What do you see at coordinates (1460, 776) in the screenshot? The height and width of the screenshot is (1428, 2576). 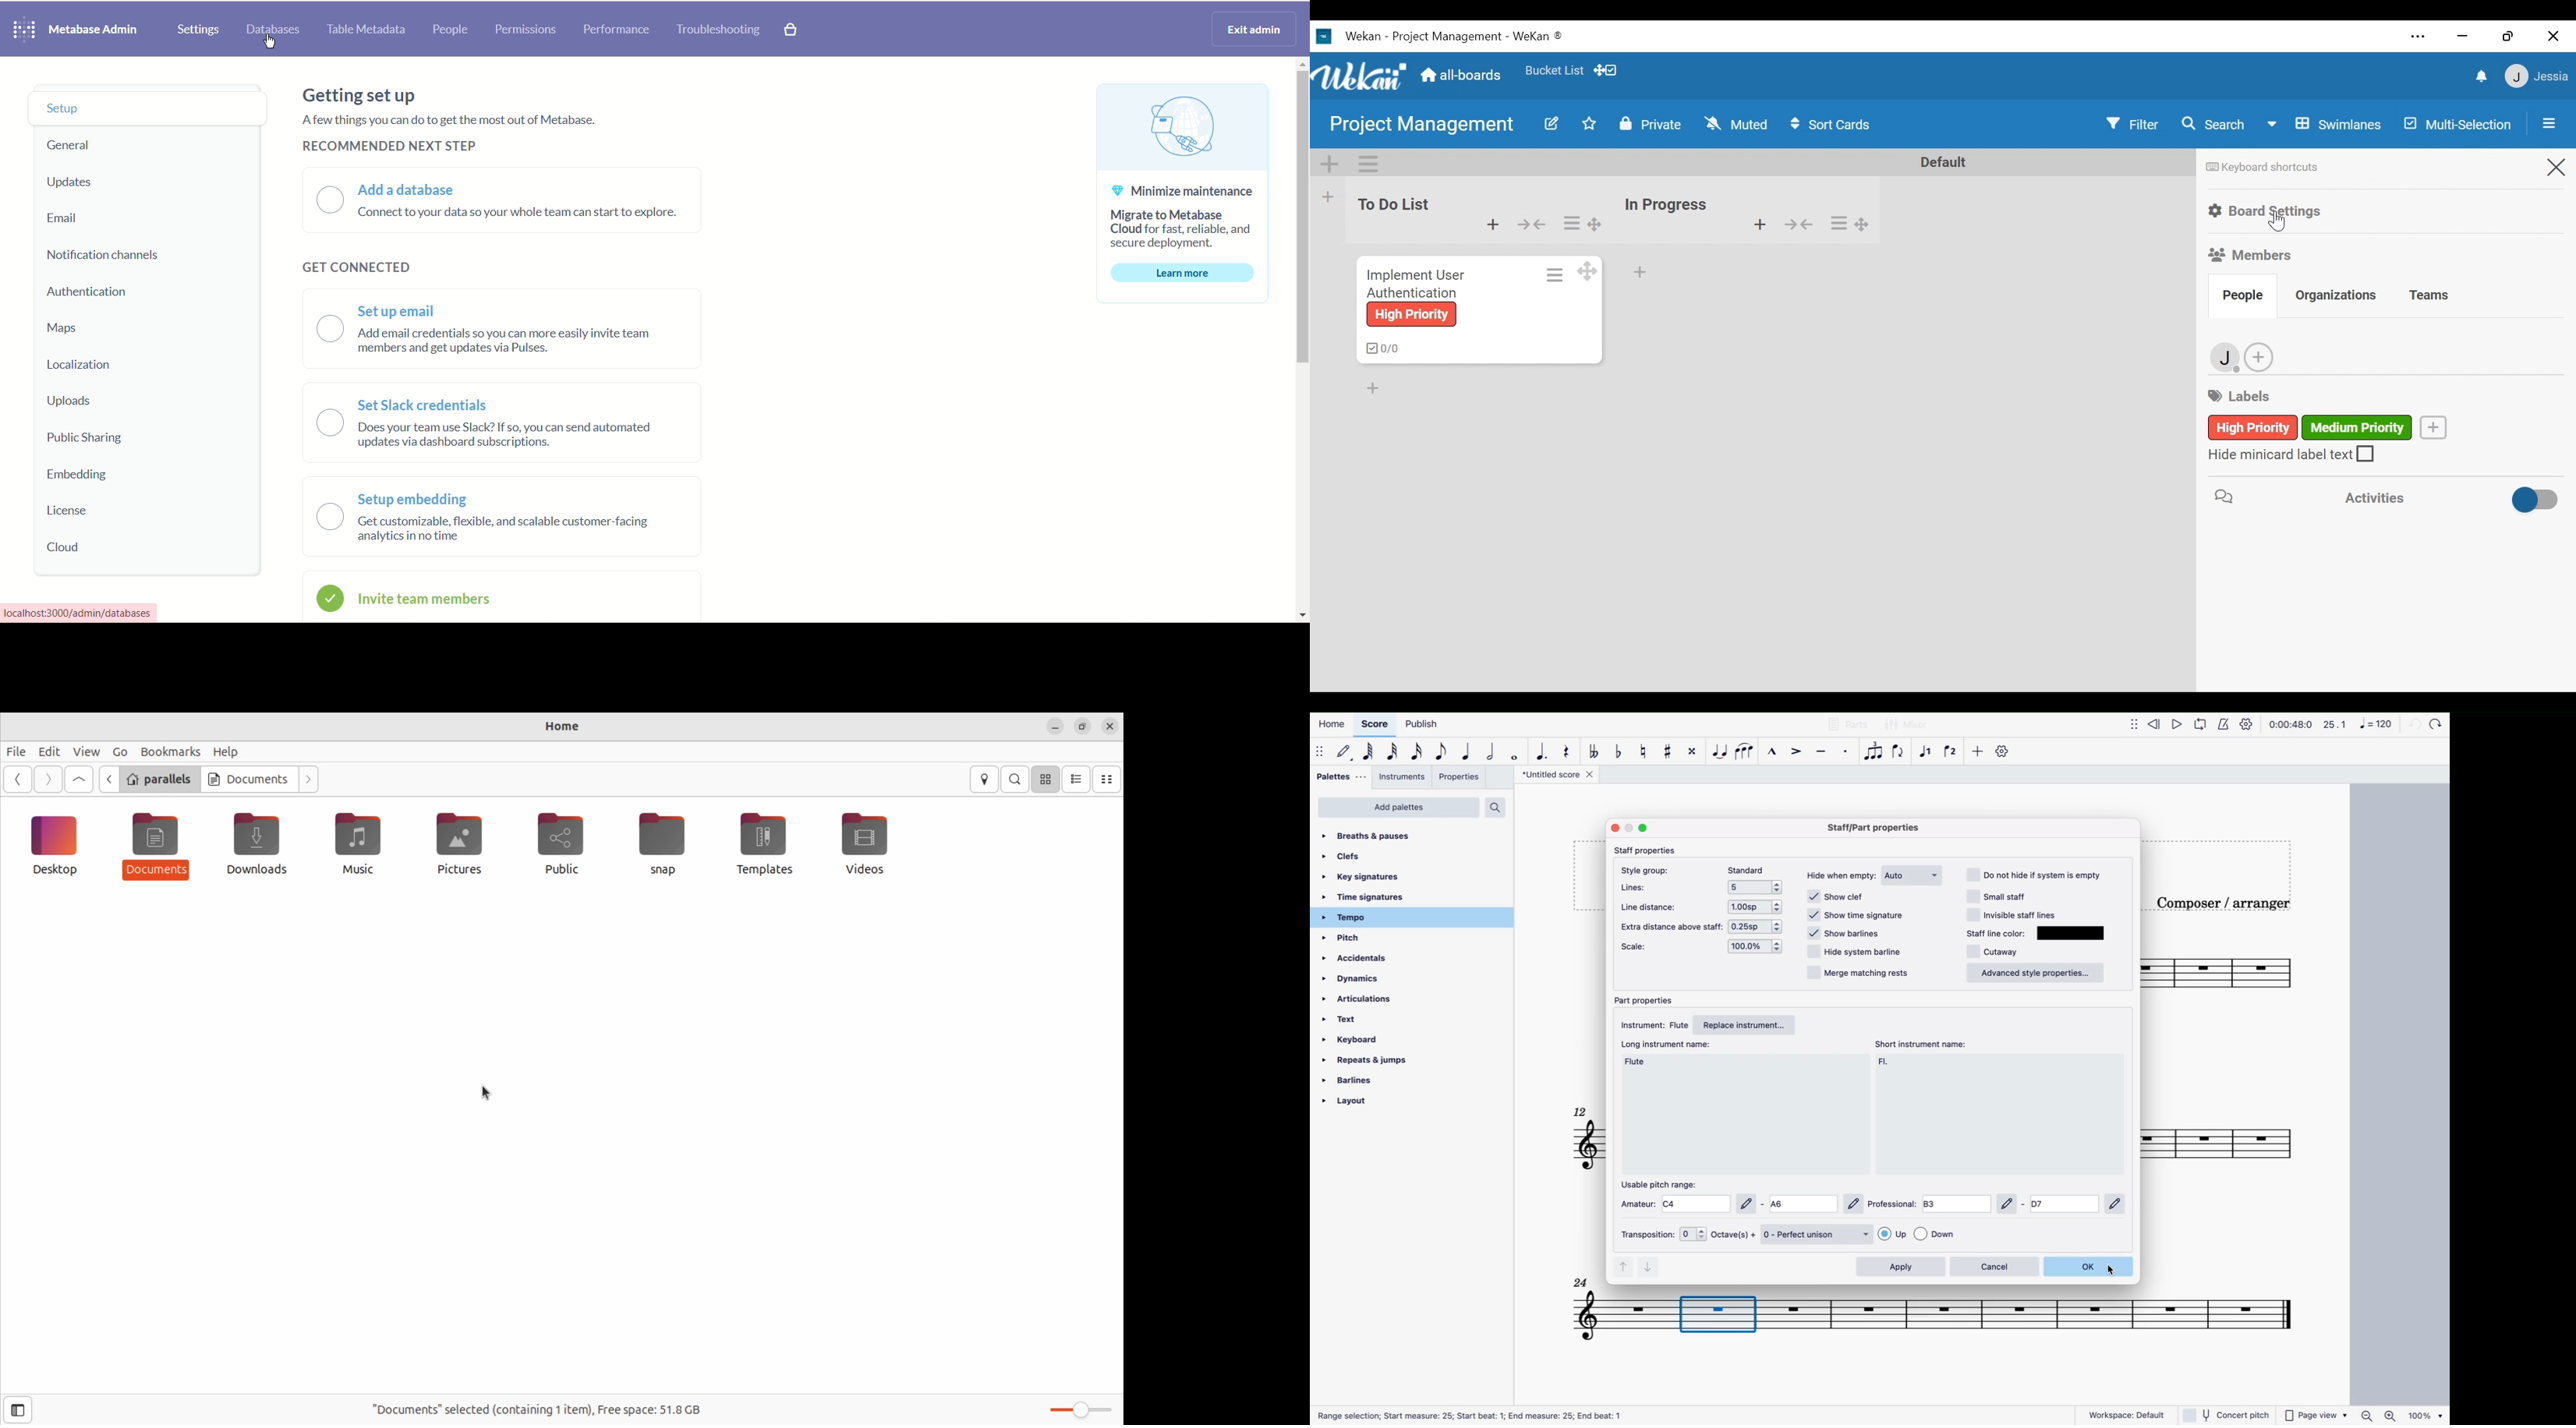 I see `properties` at bounding box center [1460, 776].